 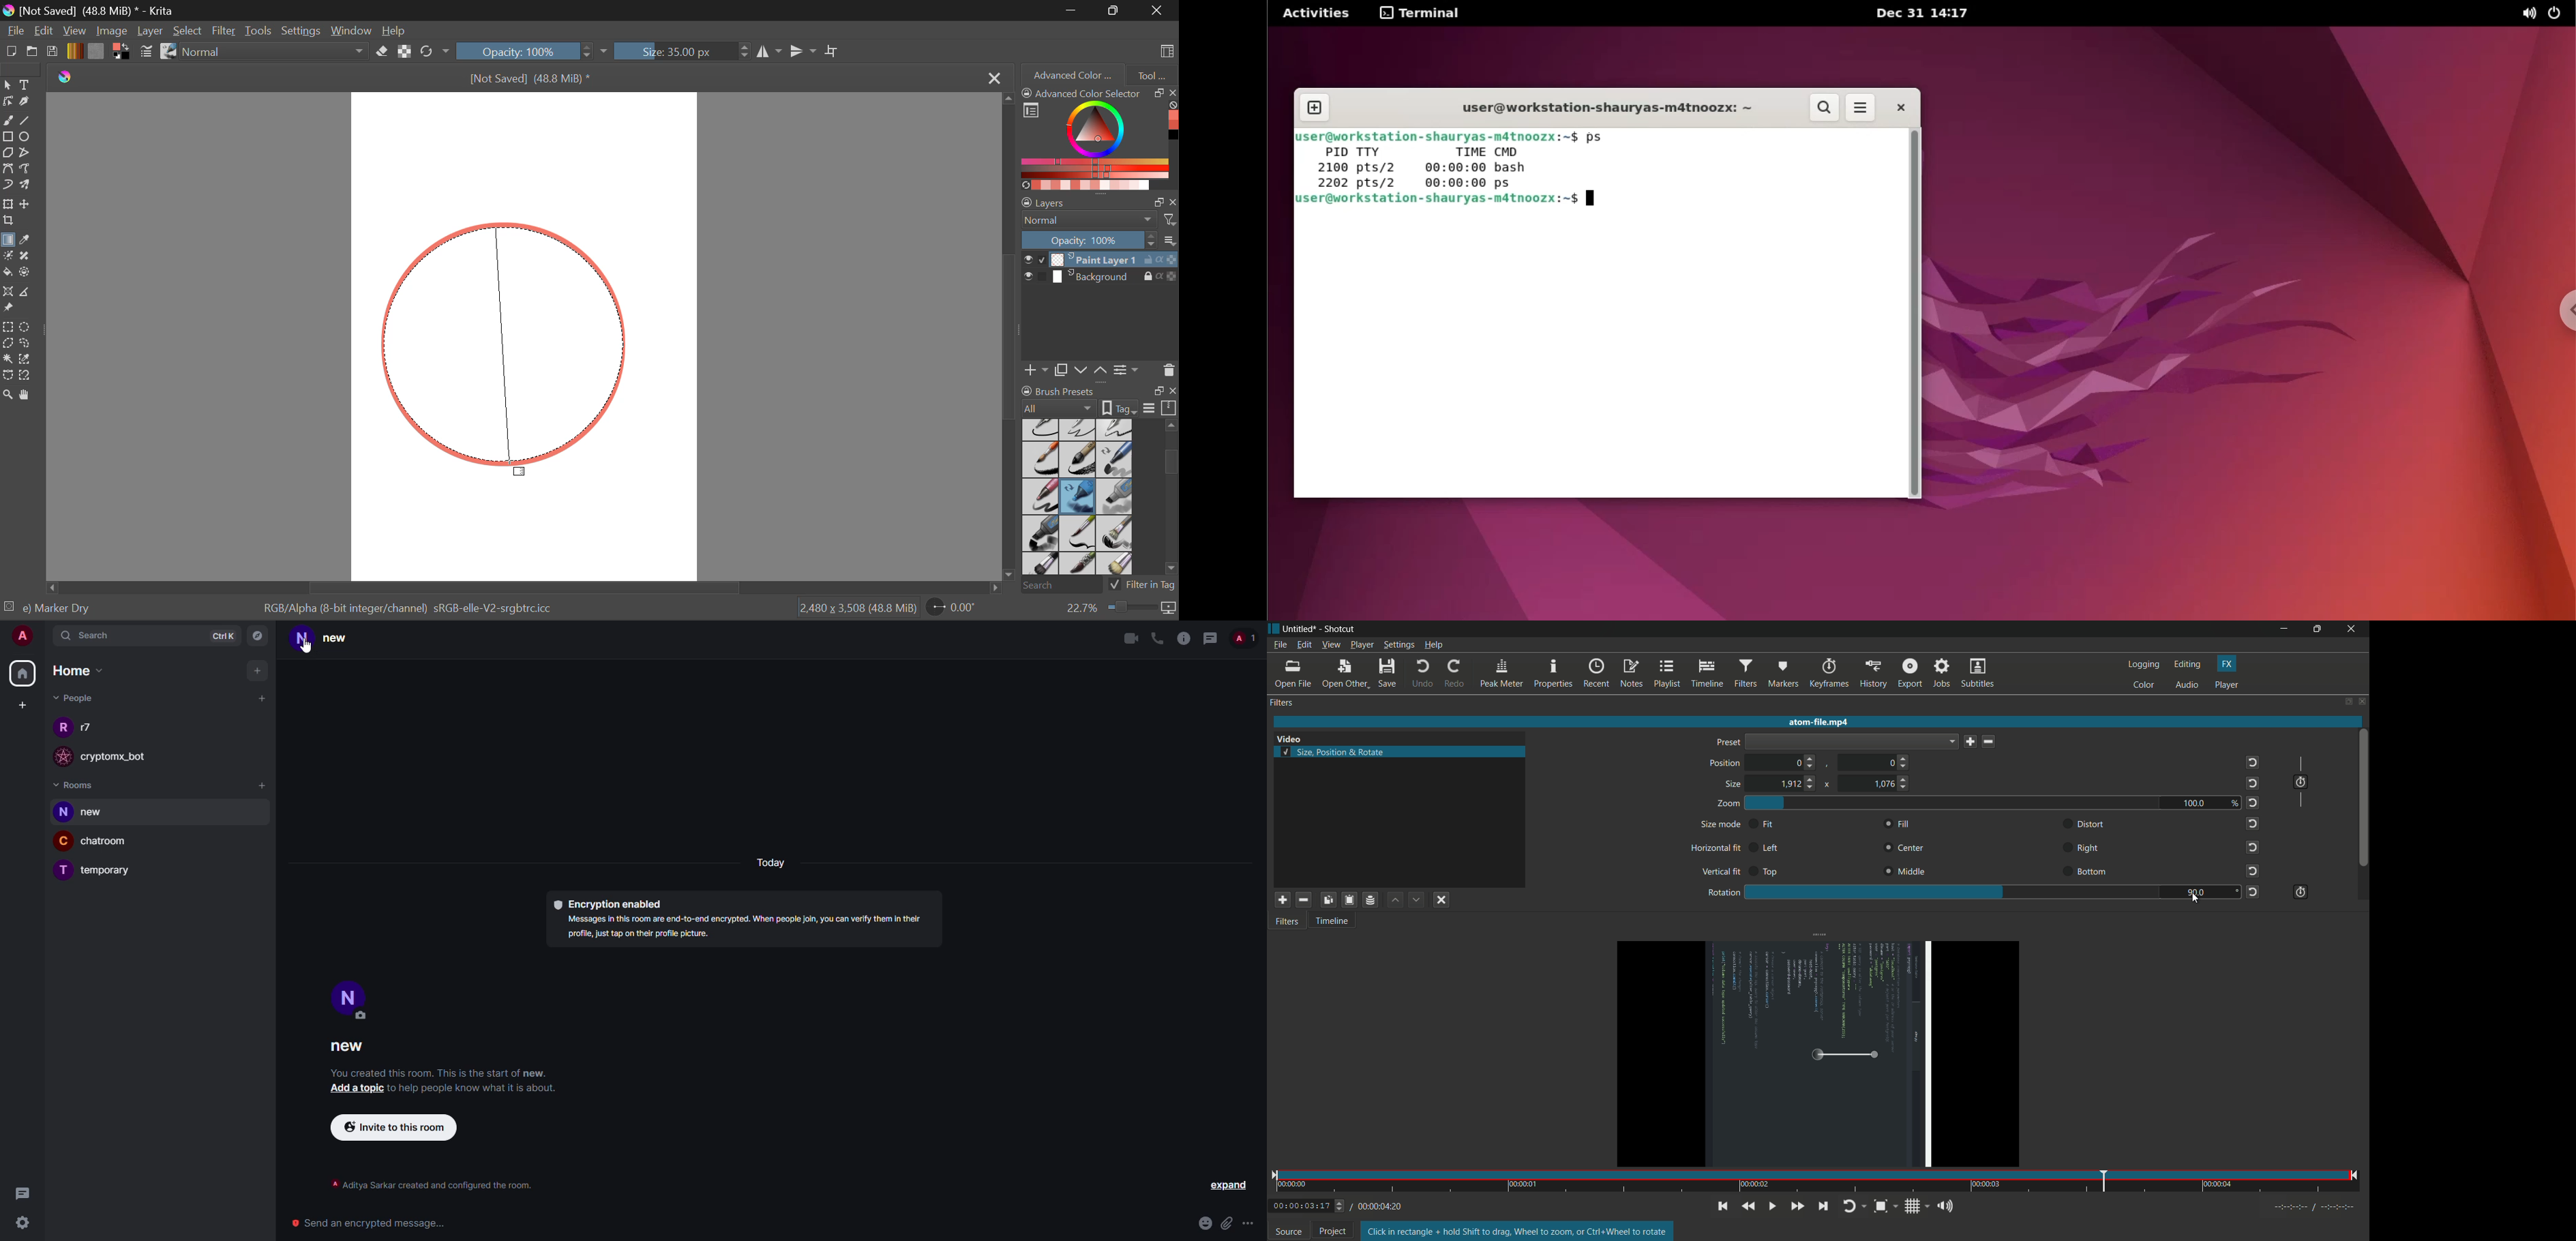 I want to click on ifo, so click(x=749, y=928).